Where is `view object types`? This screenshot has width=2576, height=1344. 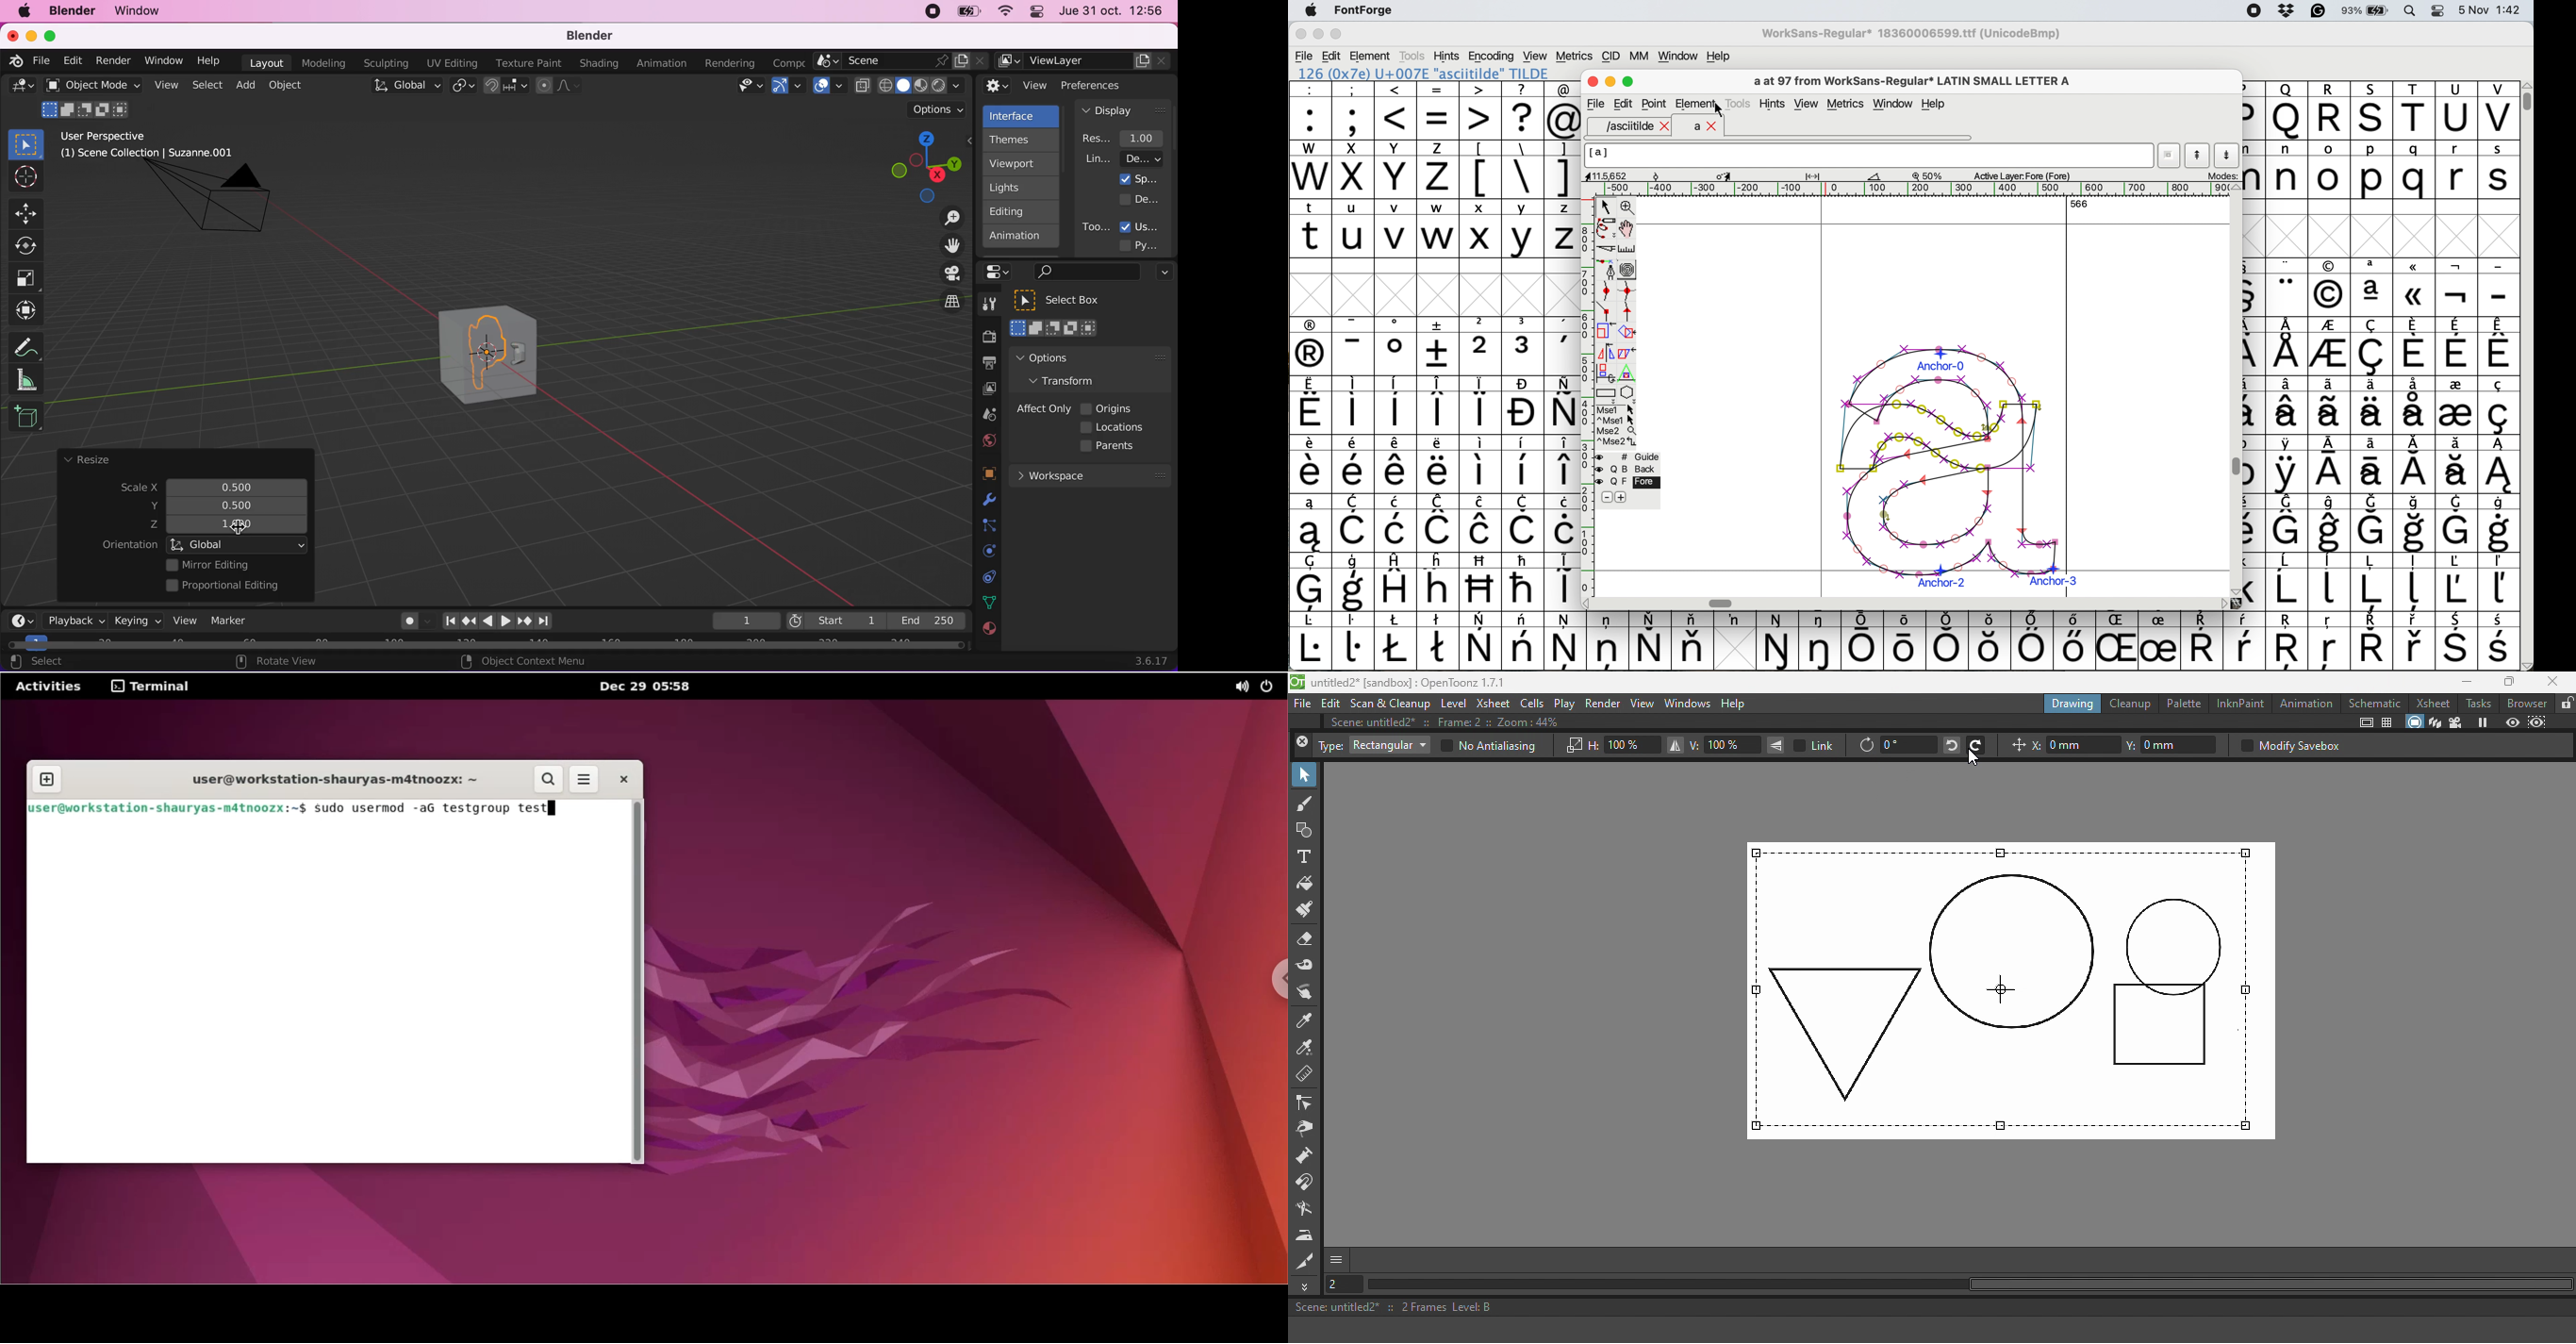 view object types is located at coordinates (749, 88).